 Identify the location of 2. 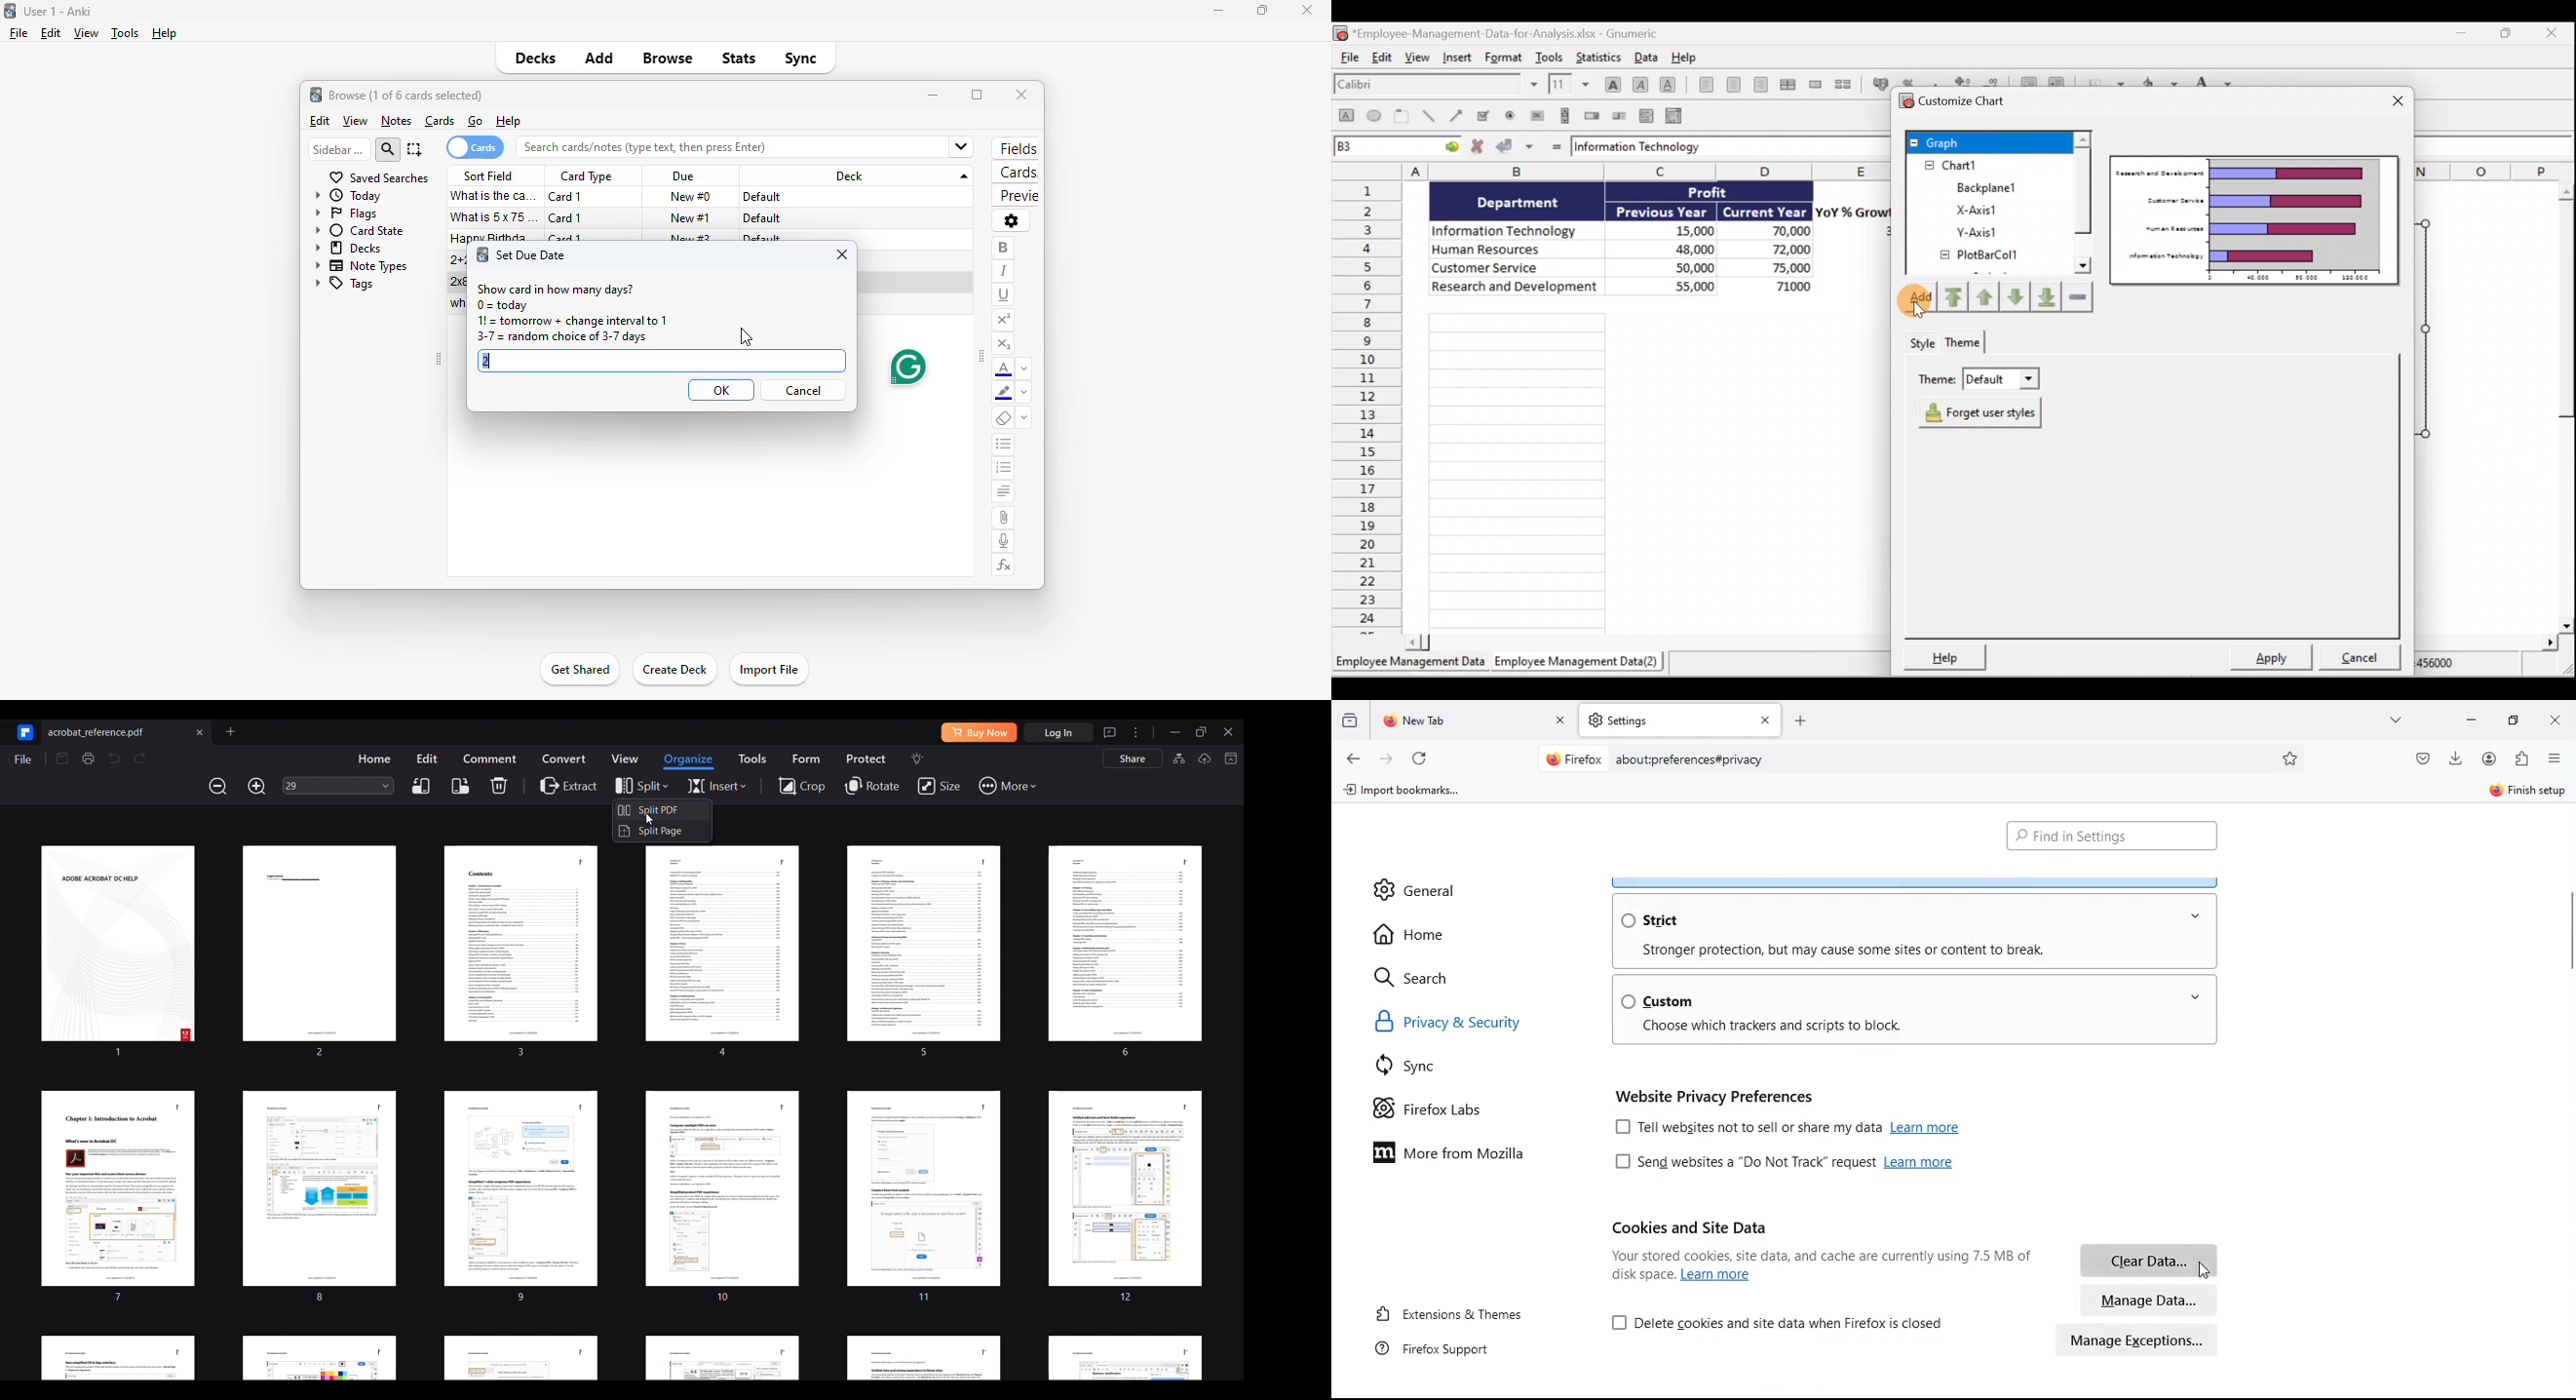
(663, 360).